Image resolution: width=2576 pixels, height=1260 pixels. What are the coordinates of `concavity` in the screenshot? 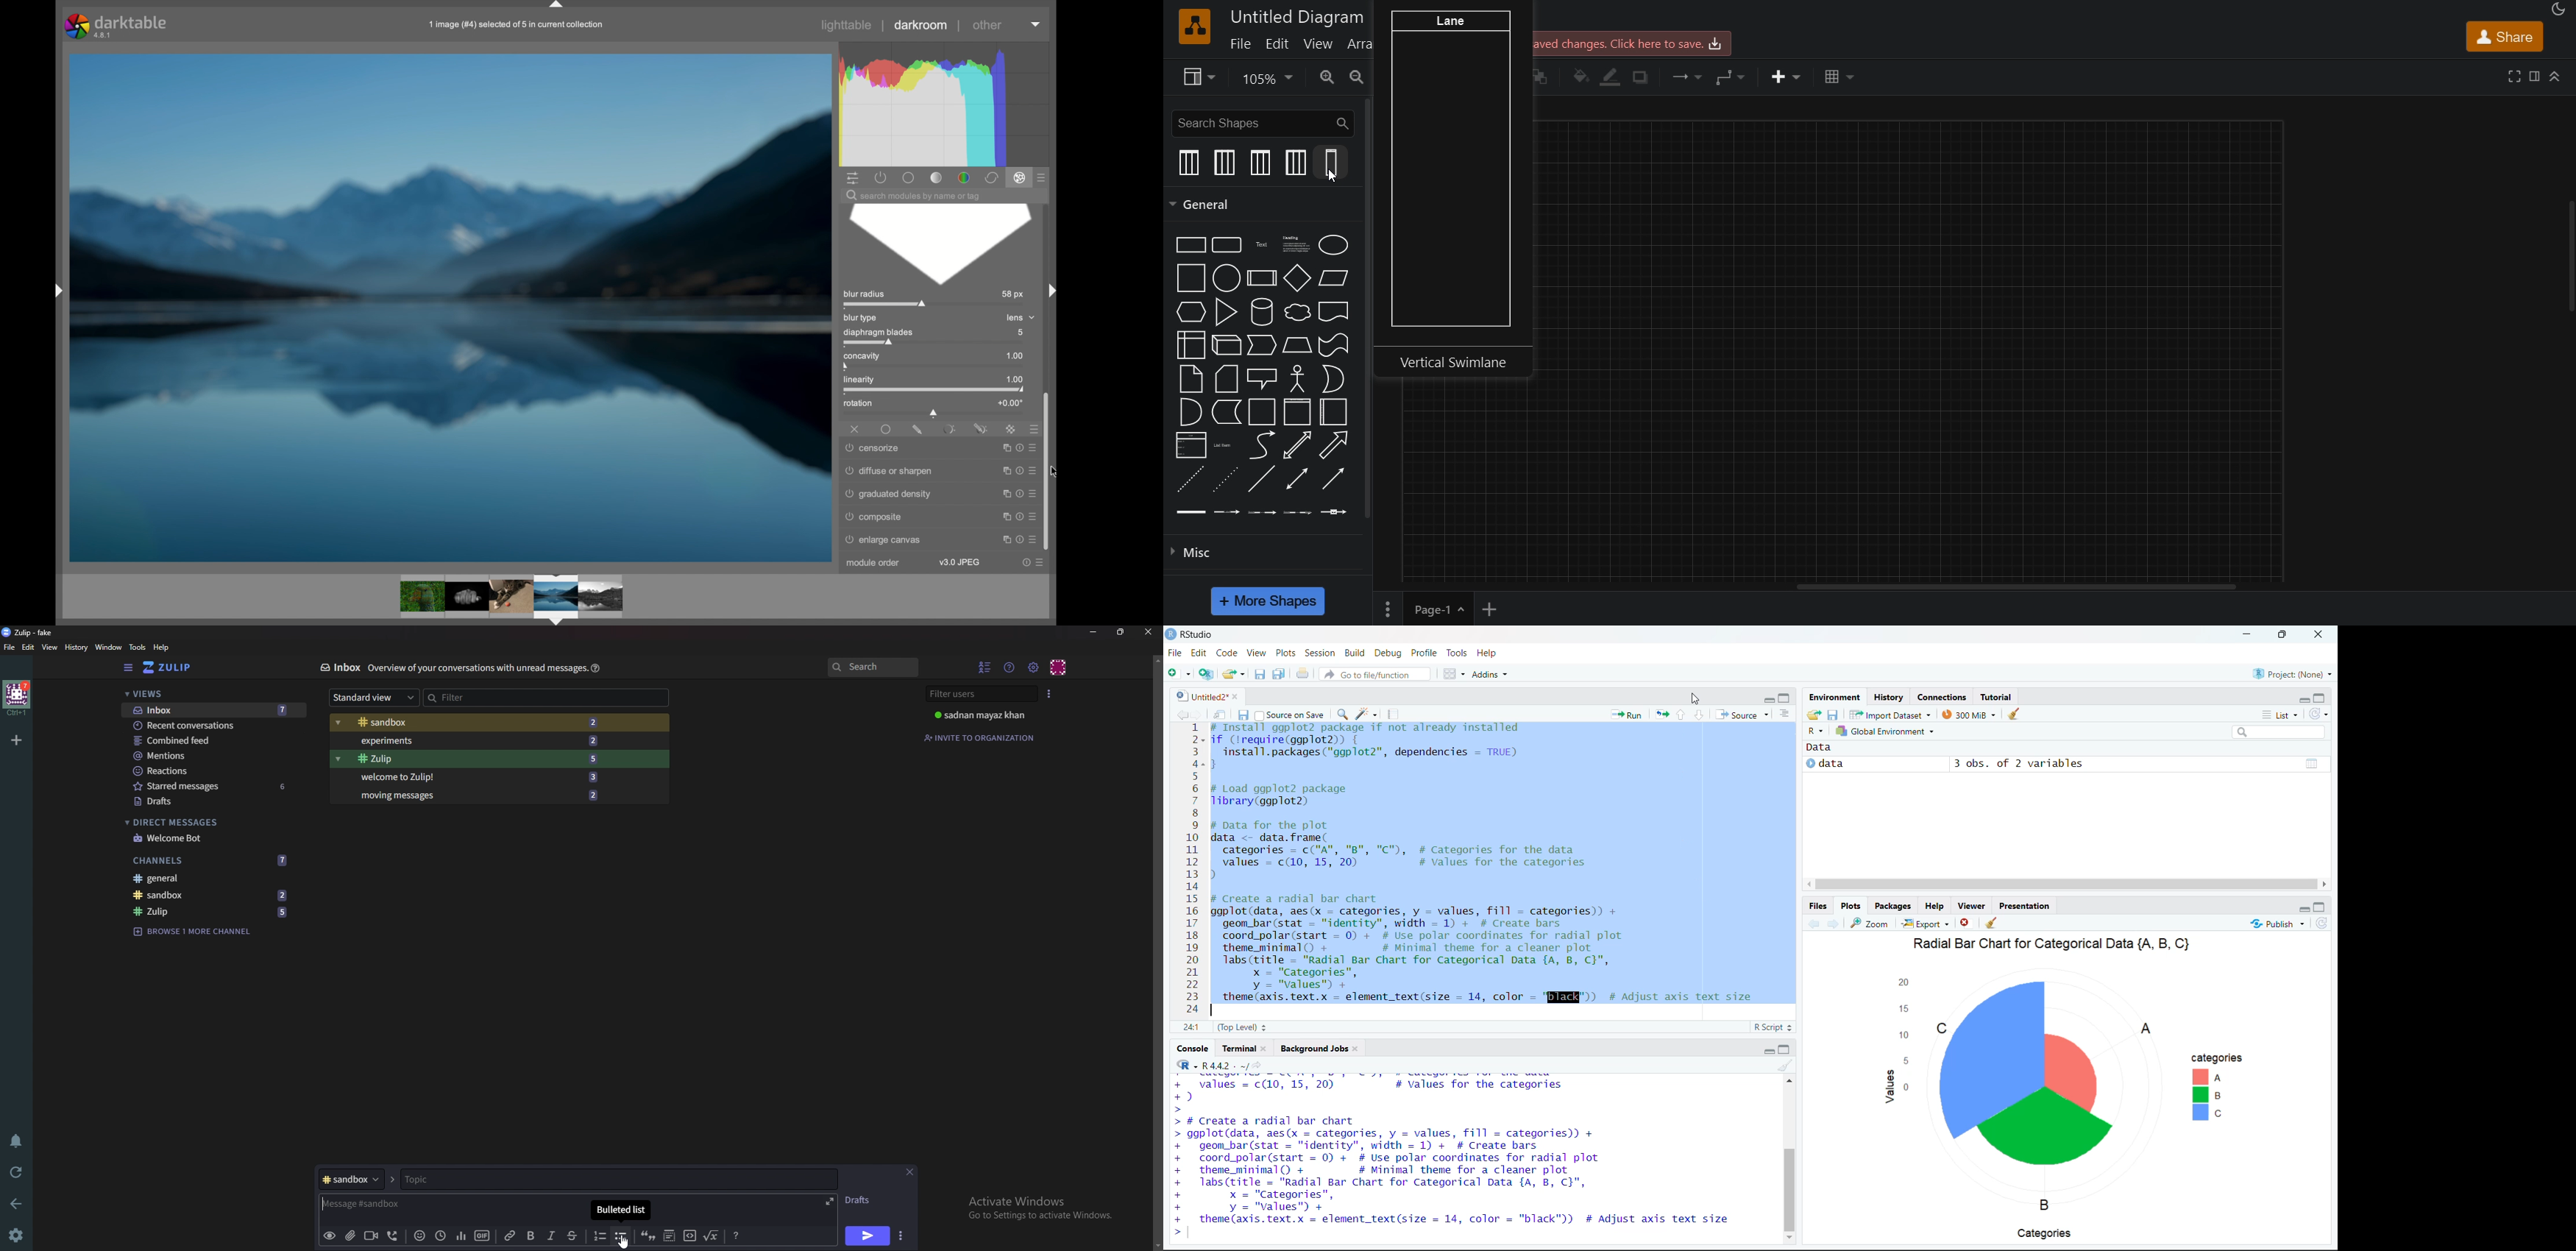 It's located at (865, 360).